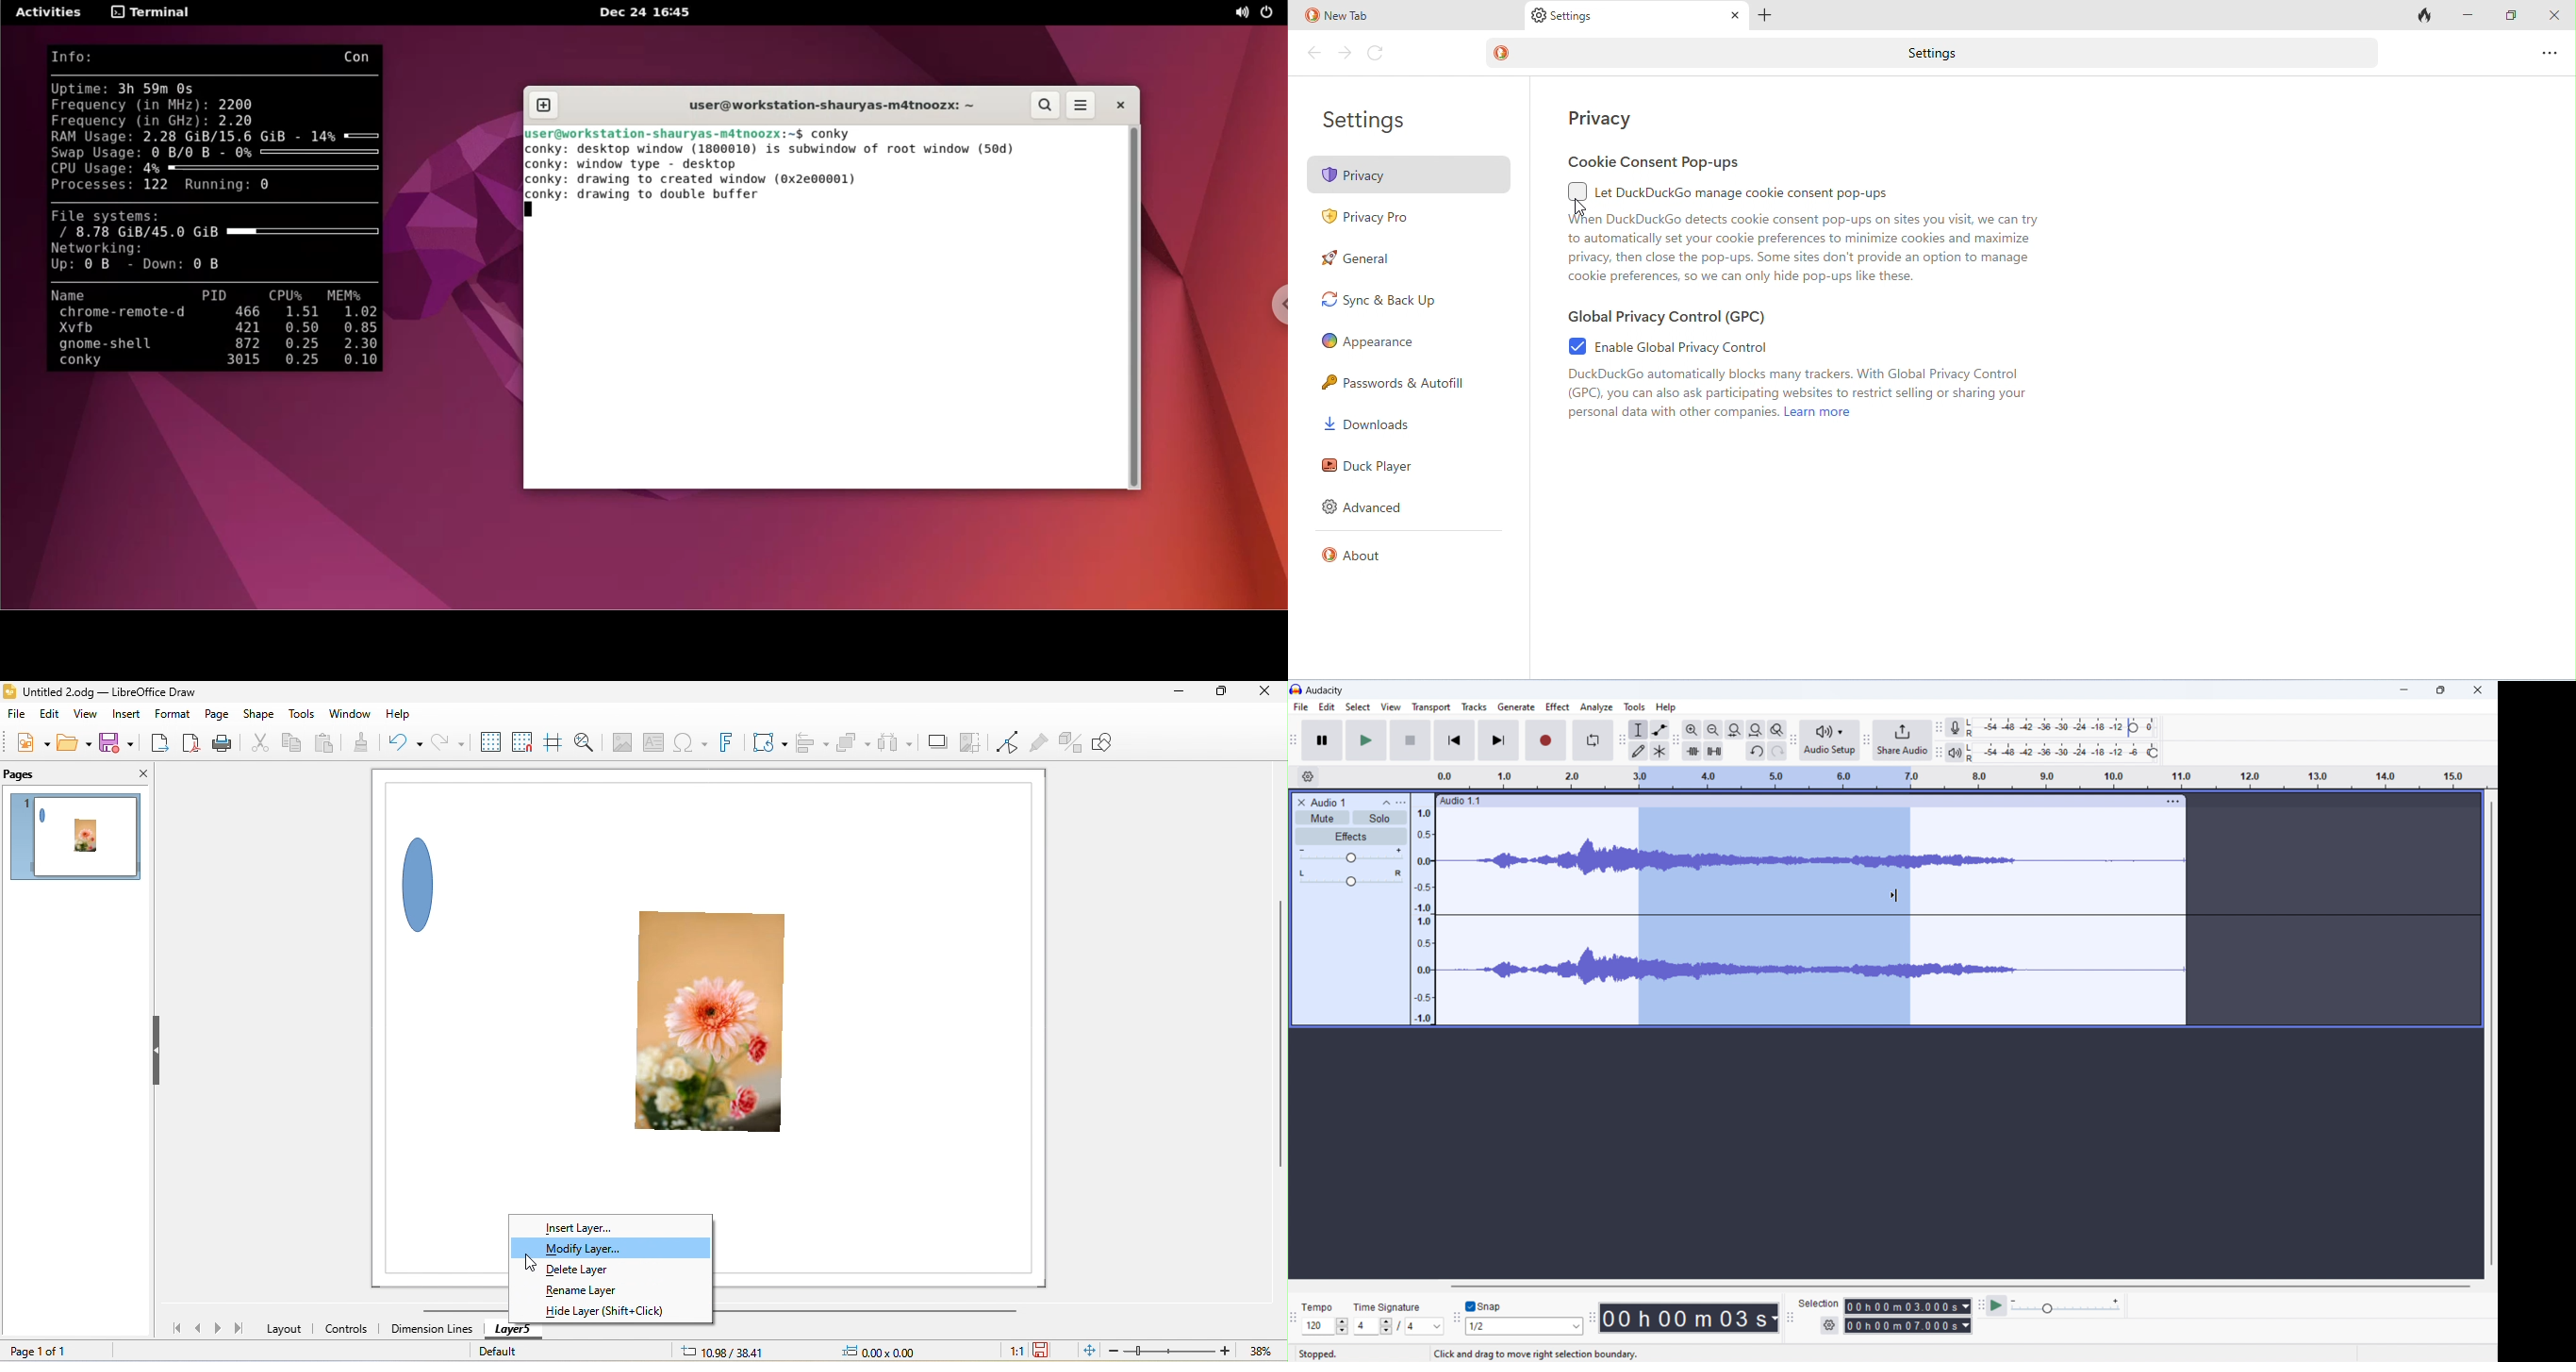 Image resolution: width=2576 pixels, height=1372 pixels. Describe the element at coordinates (410, 742) in the screenshot. I see `undo` at that location.